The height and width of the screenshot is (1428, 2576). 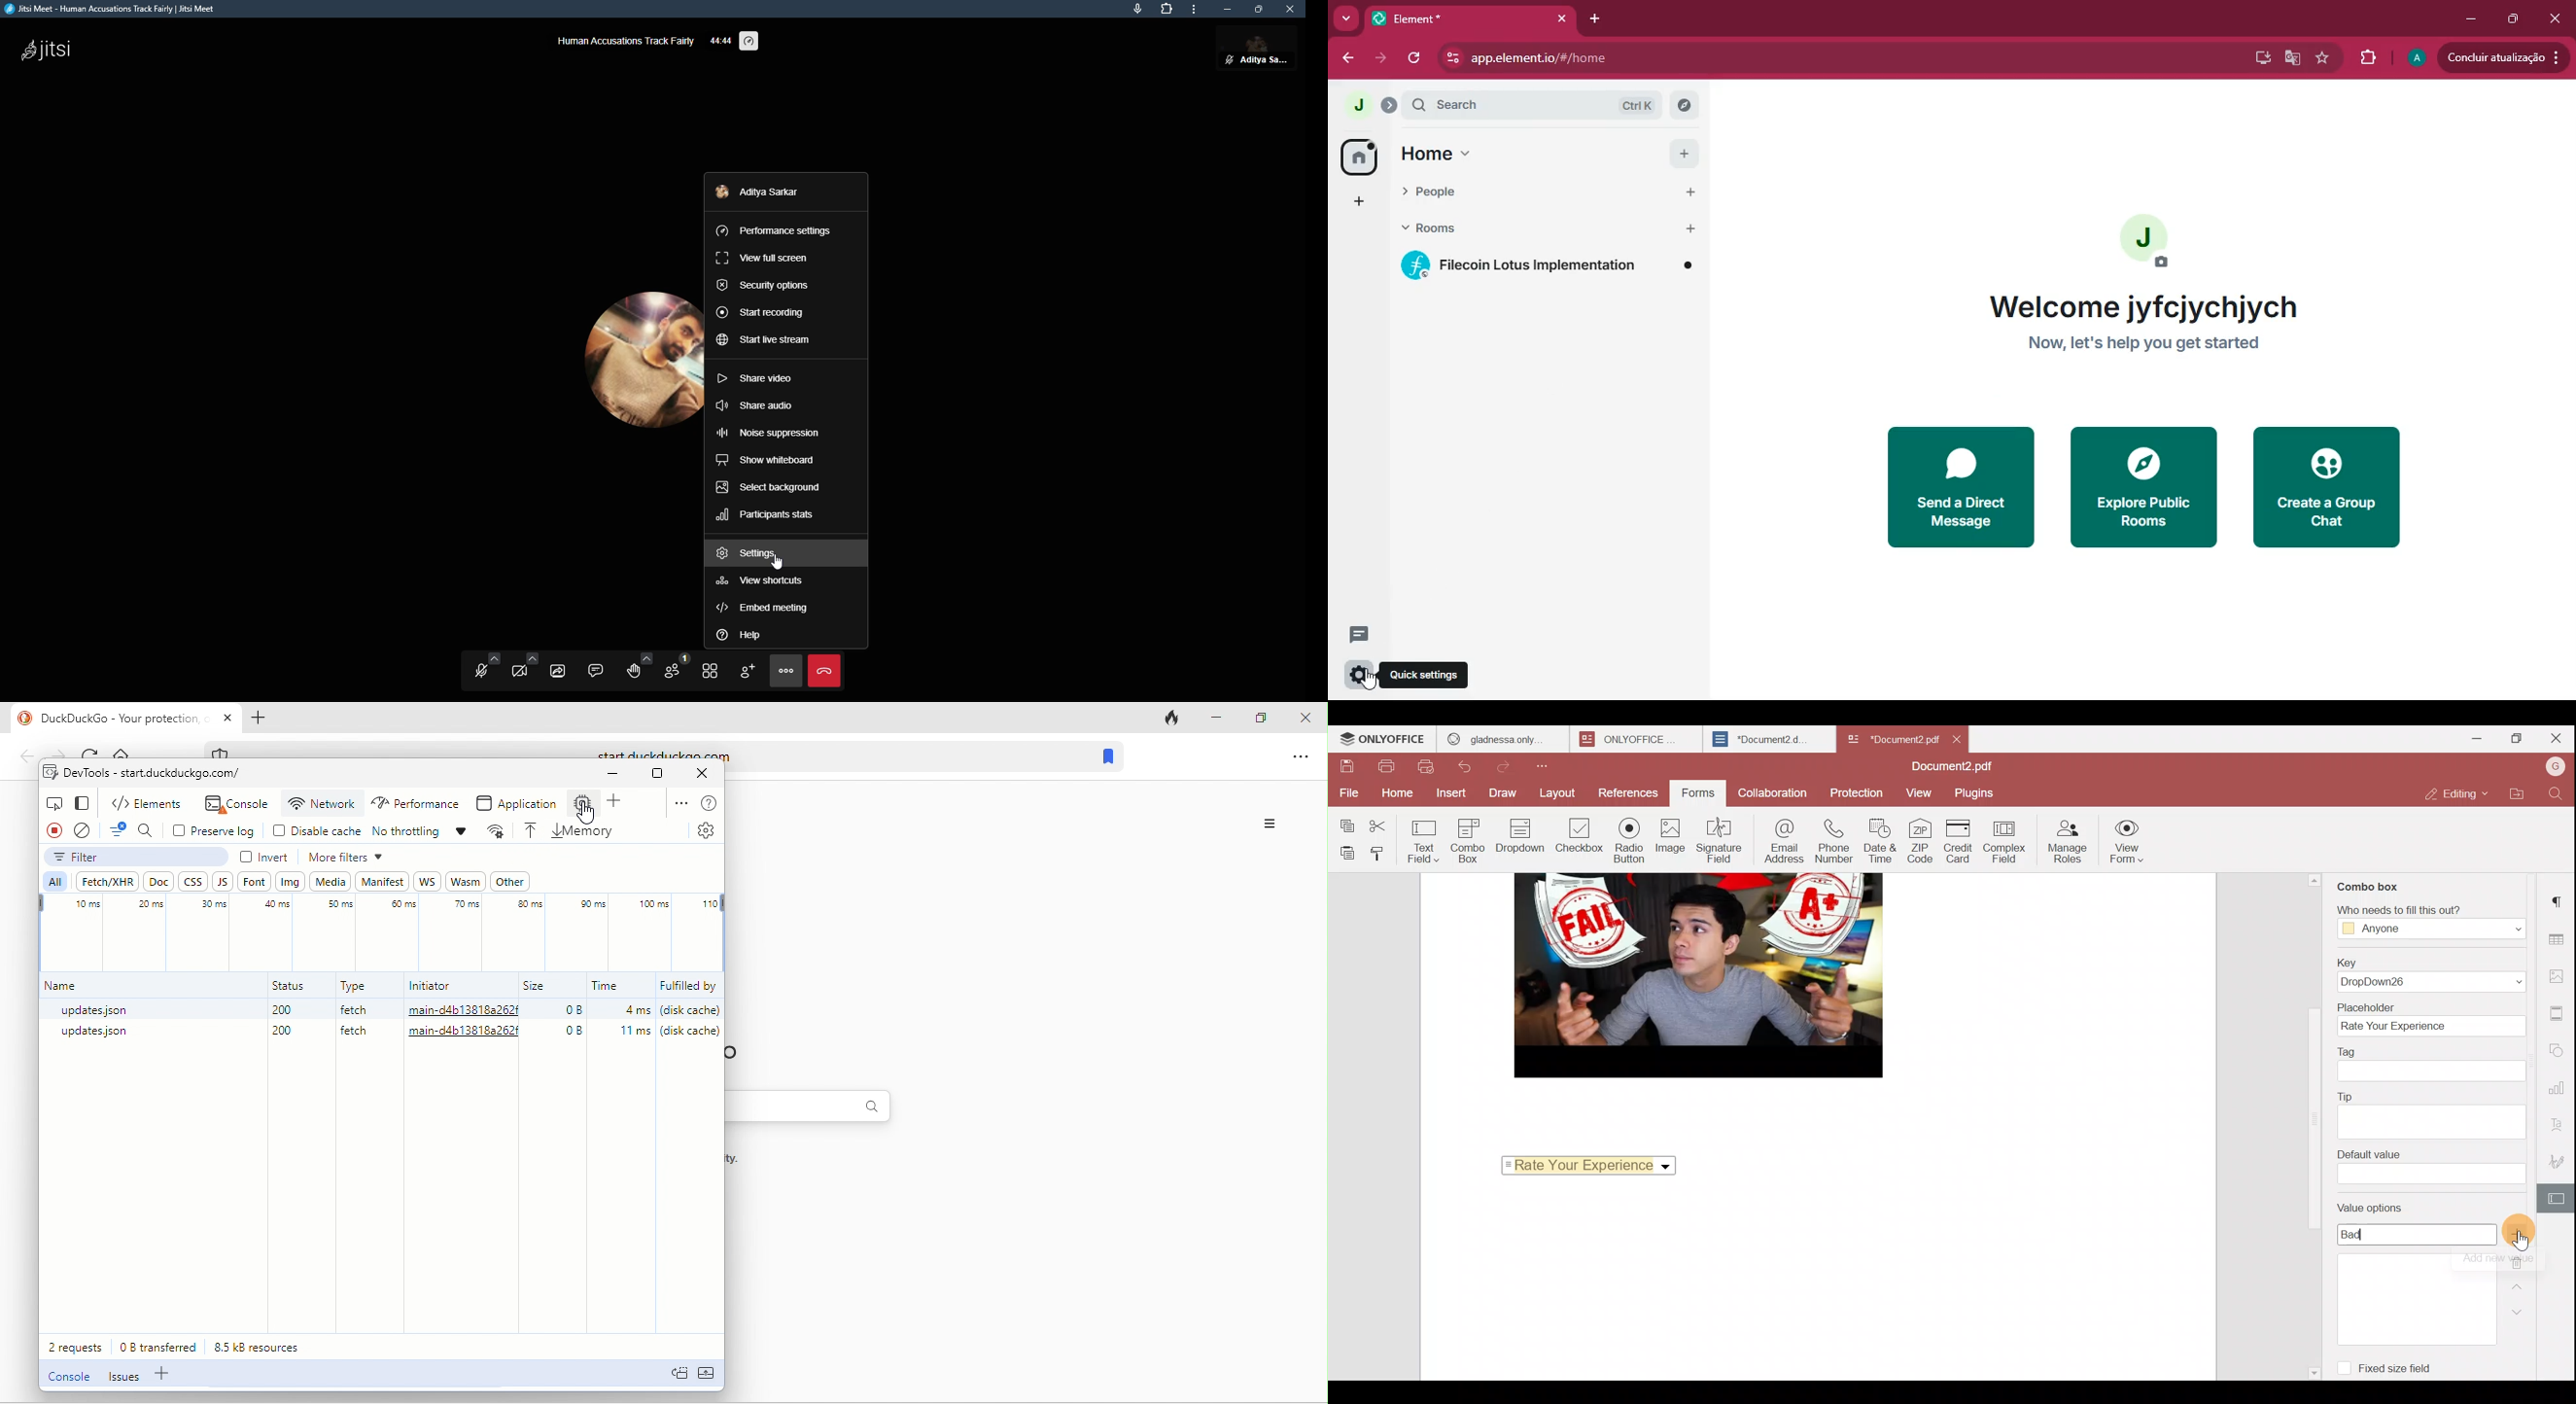 I want to click on more, so click(x=1359, y=203).